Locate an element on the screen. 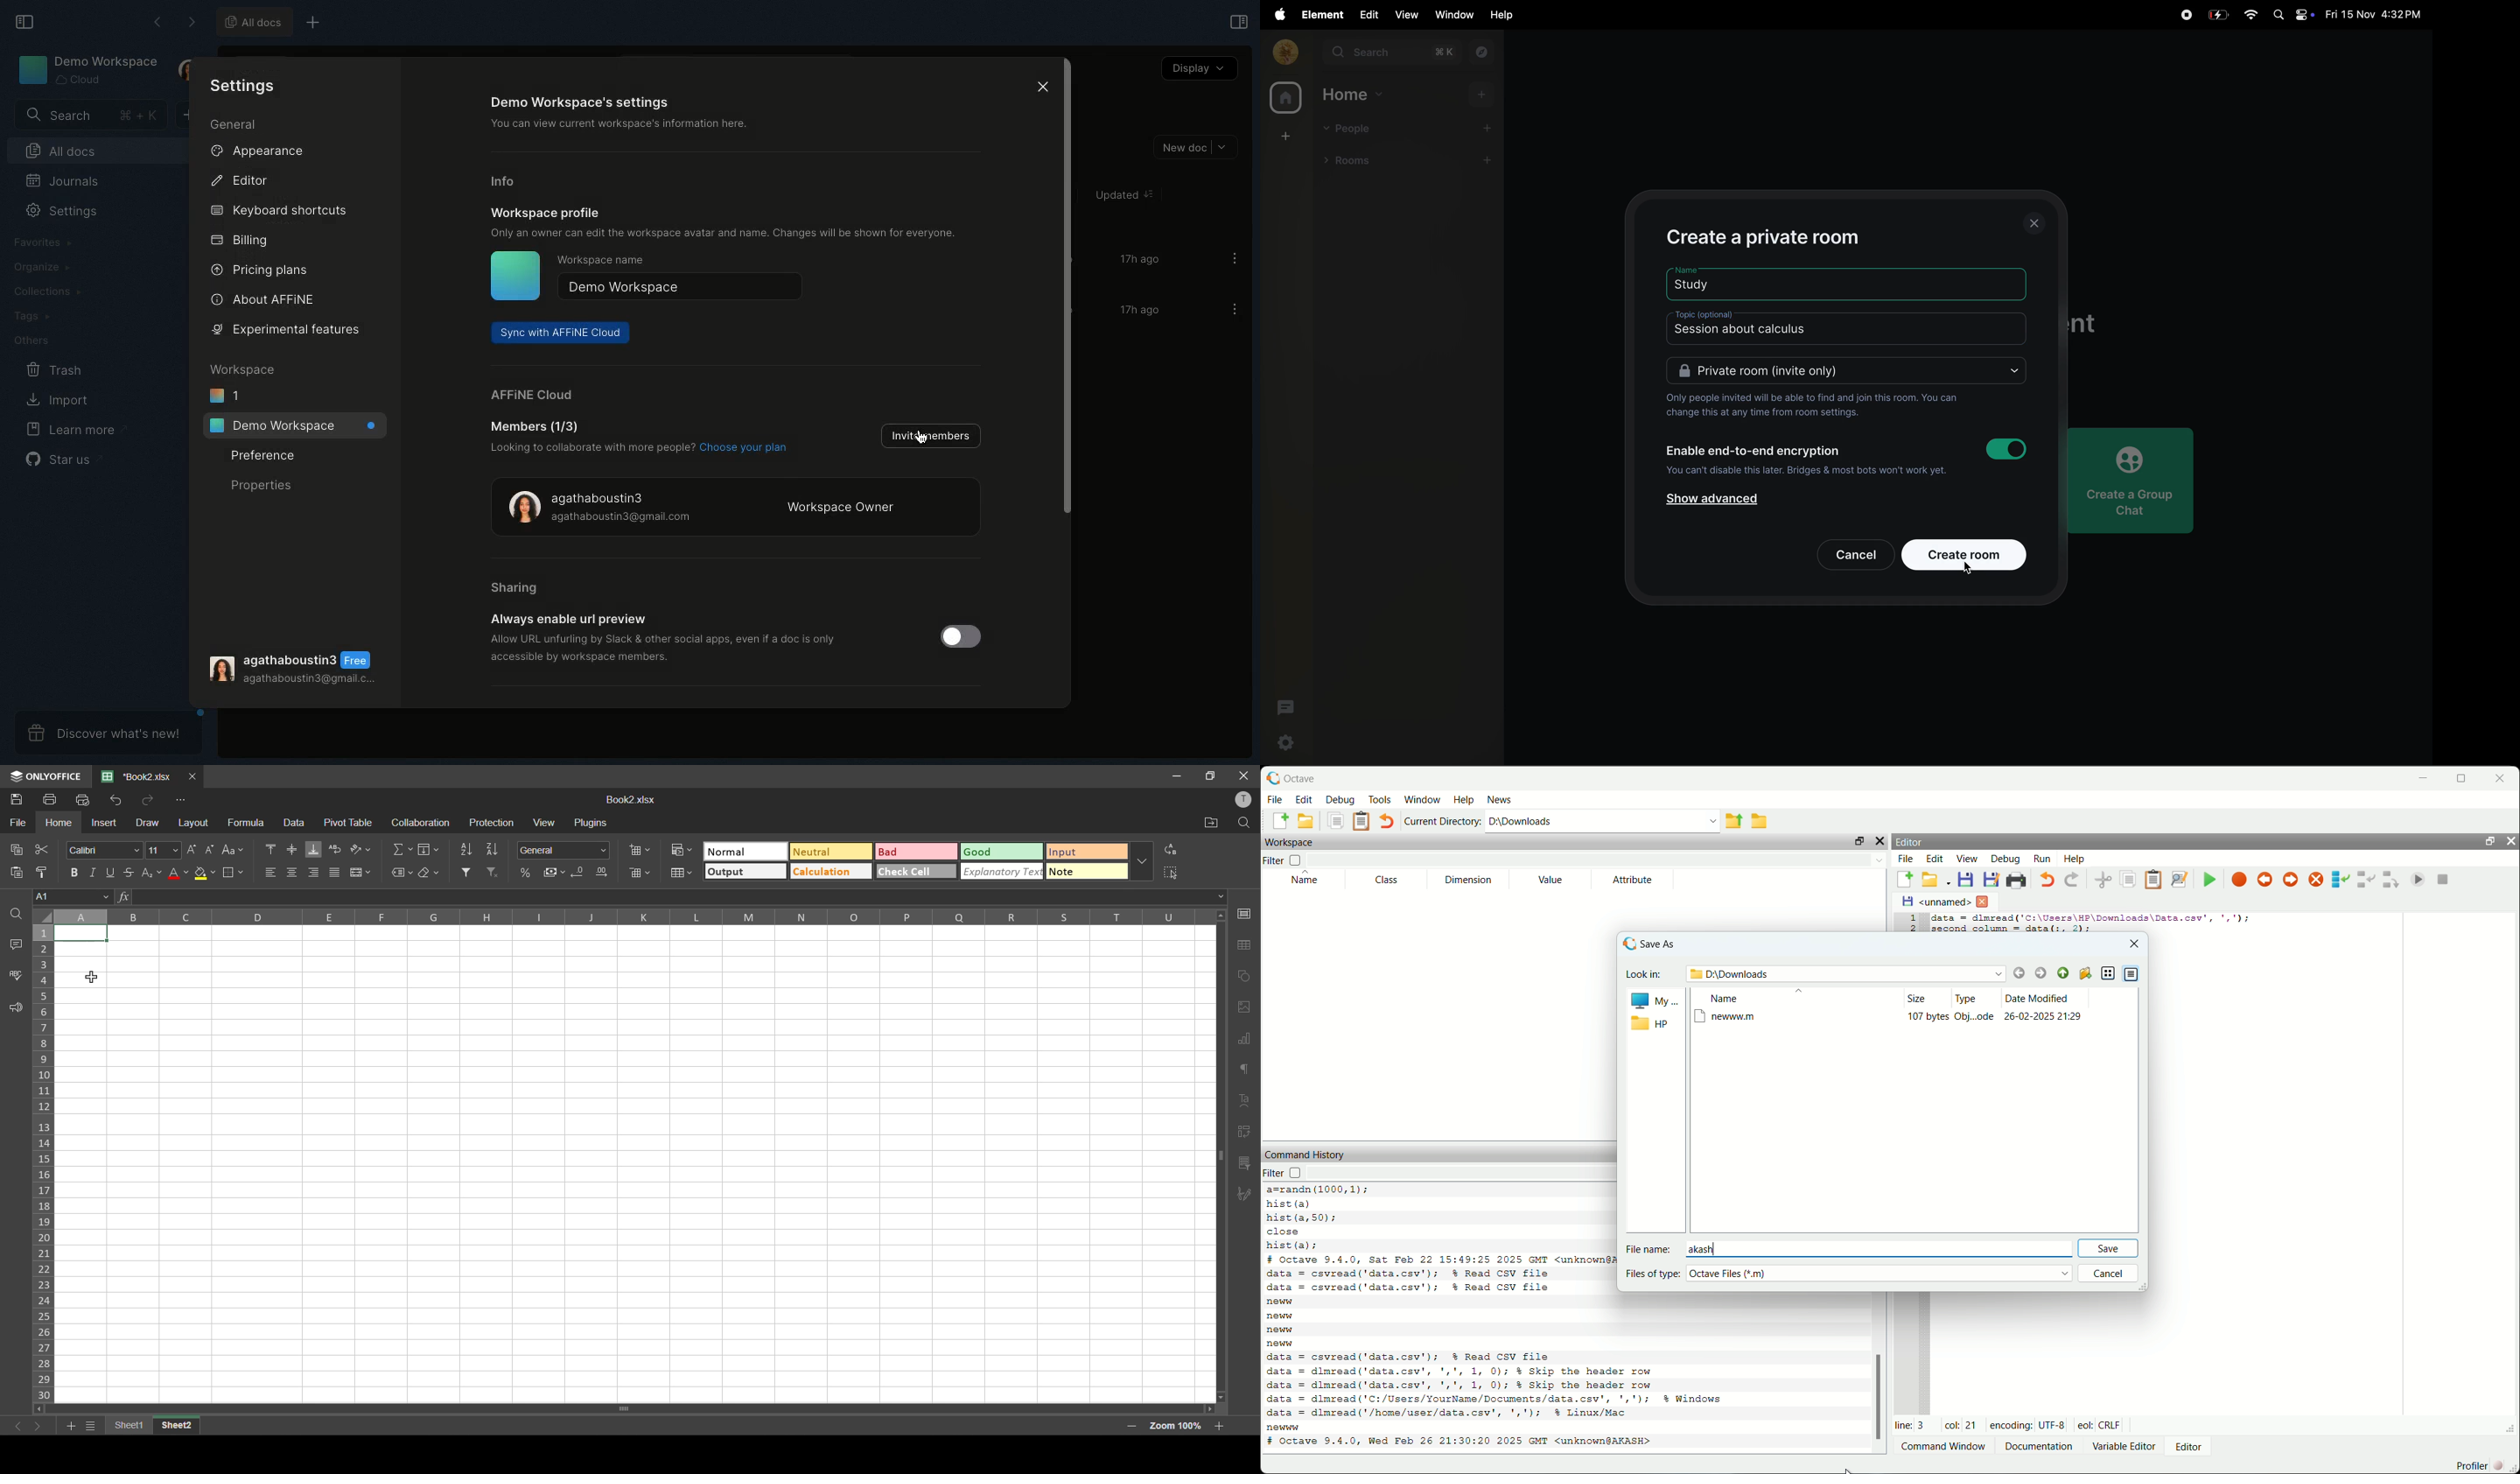 This screenshot has width=2520, height=1484. description is located at coordinates (1758, 328).